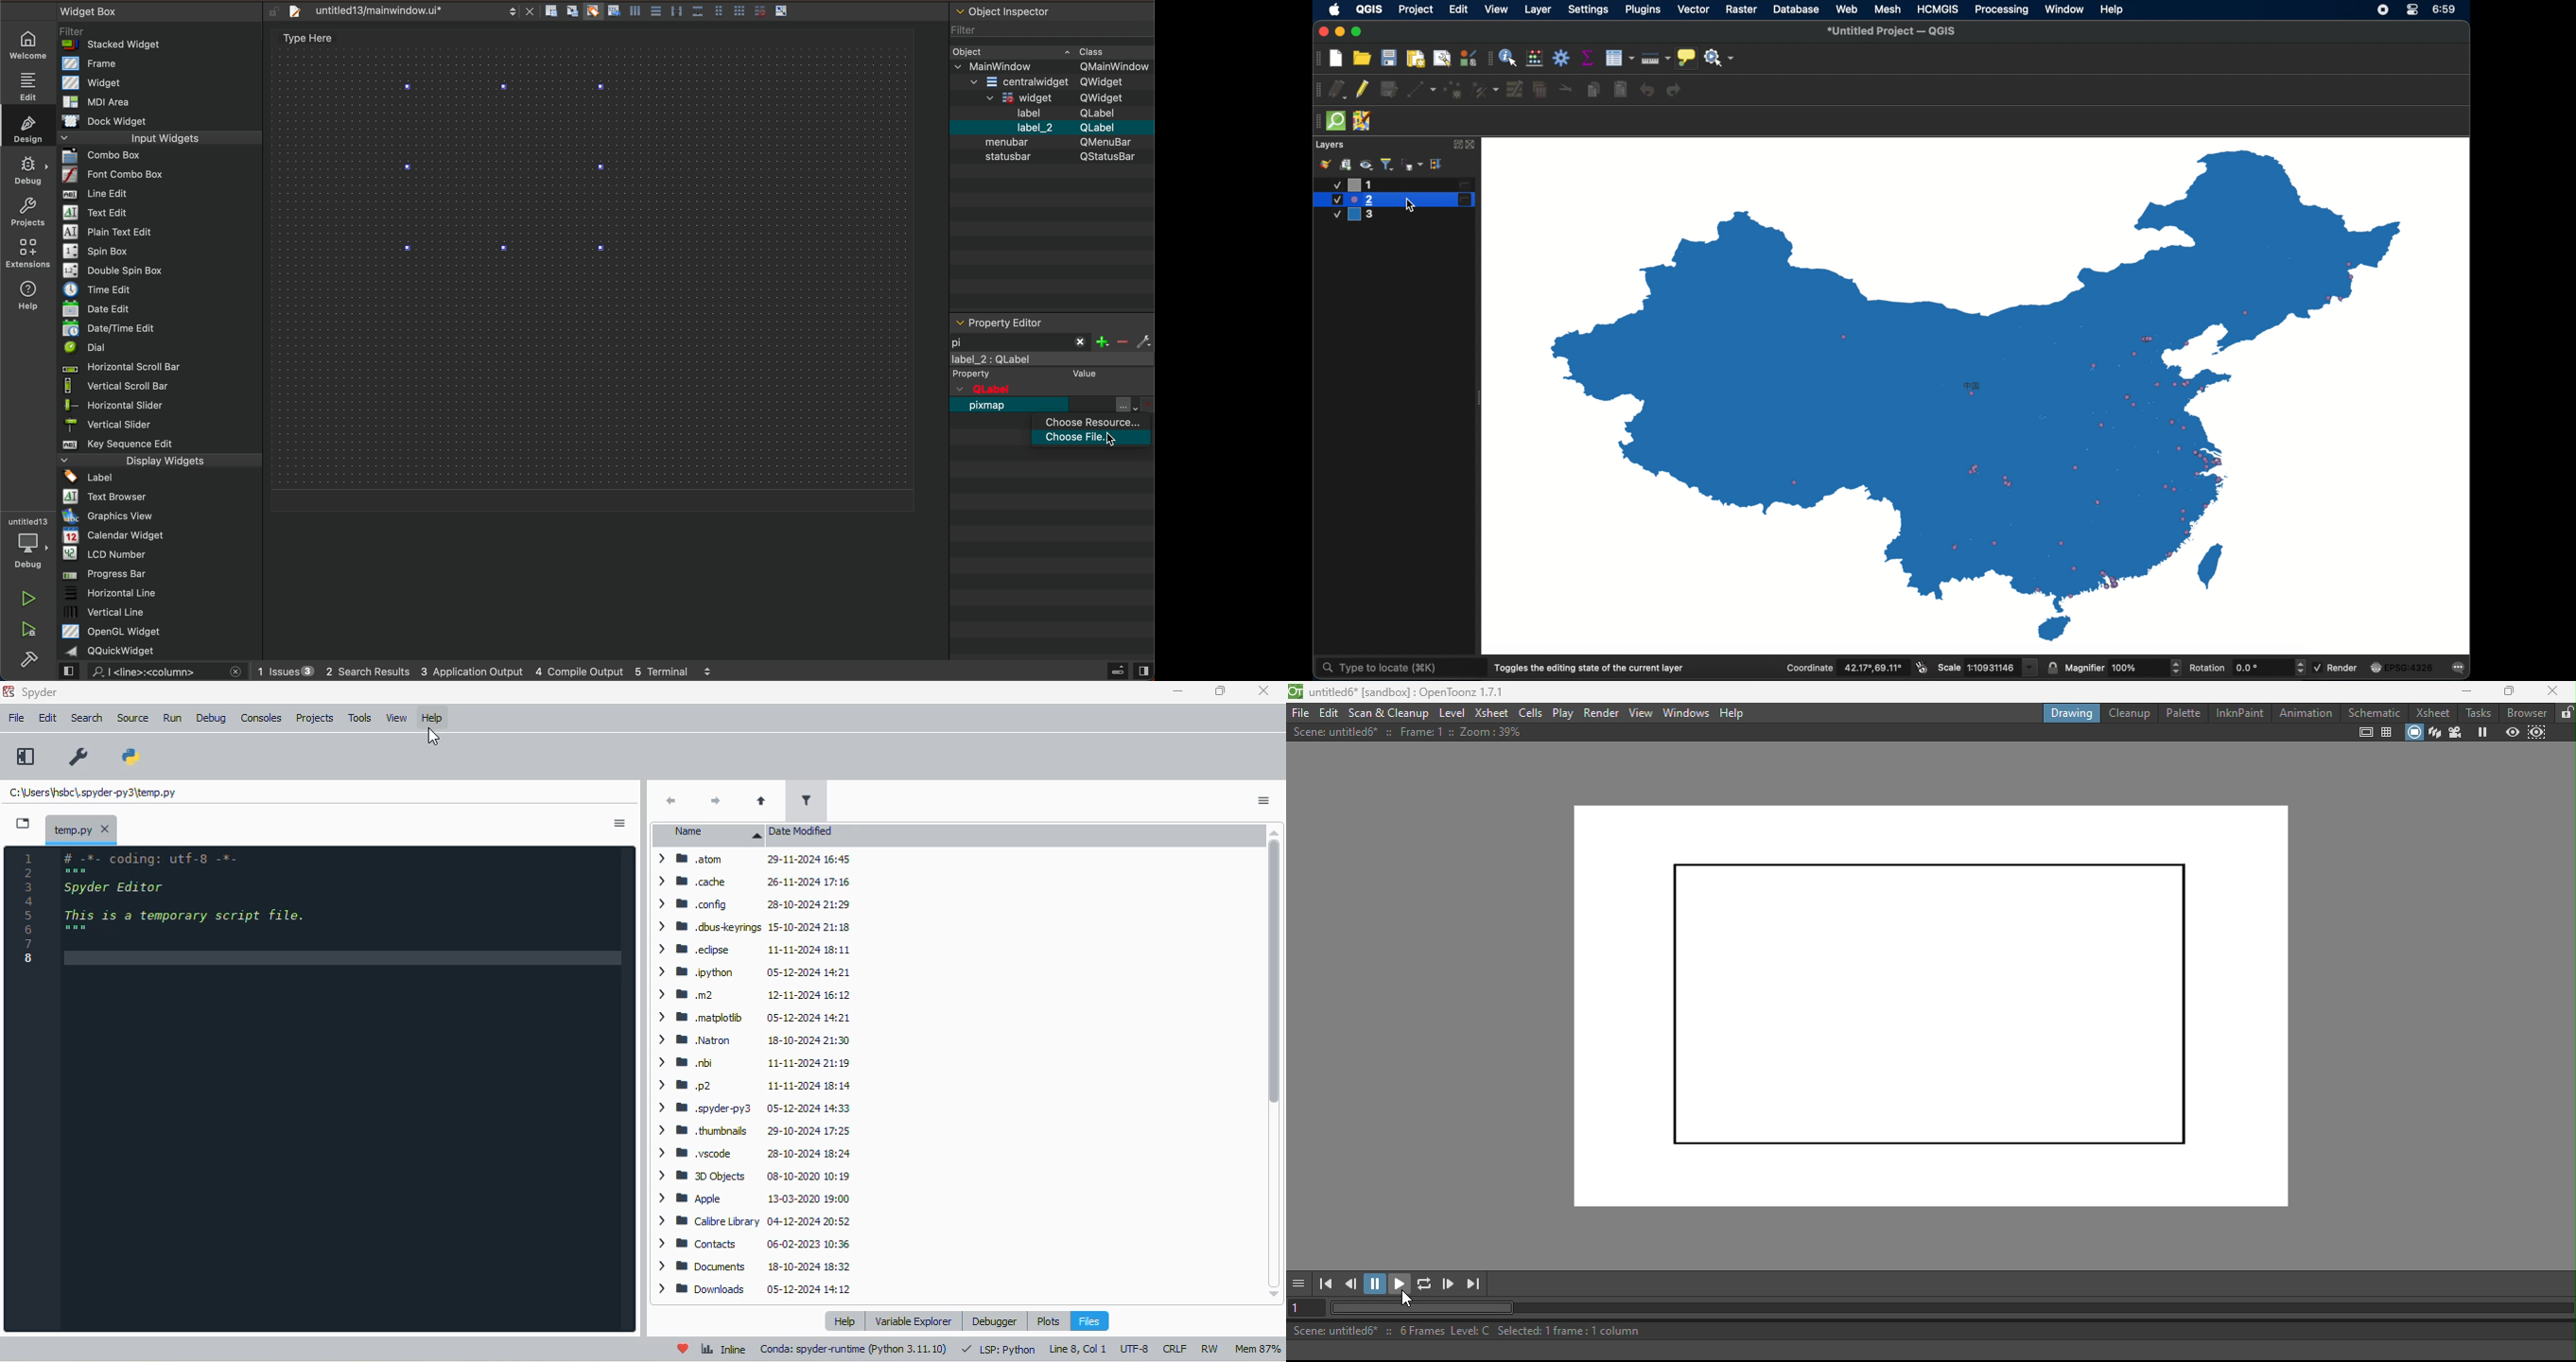 Image resolution: width=2576 pixels, height=1372 pixels. Describe the element at coordinates (1620, 57) in the screenshot. I see `open attribute table` at that location.